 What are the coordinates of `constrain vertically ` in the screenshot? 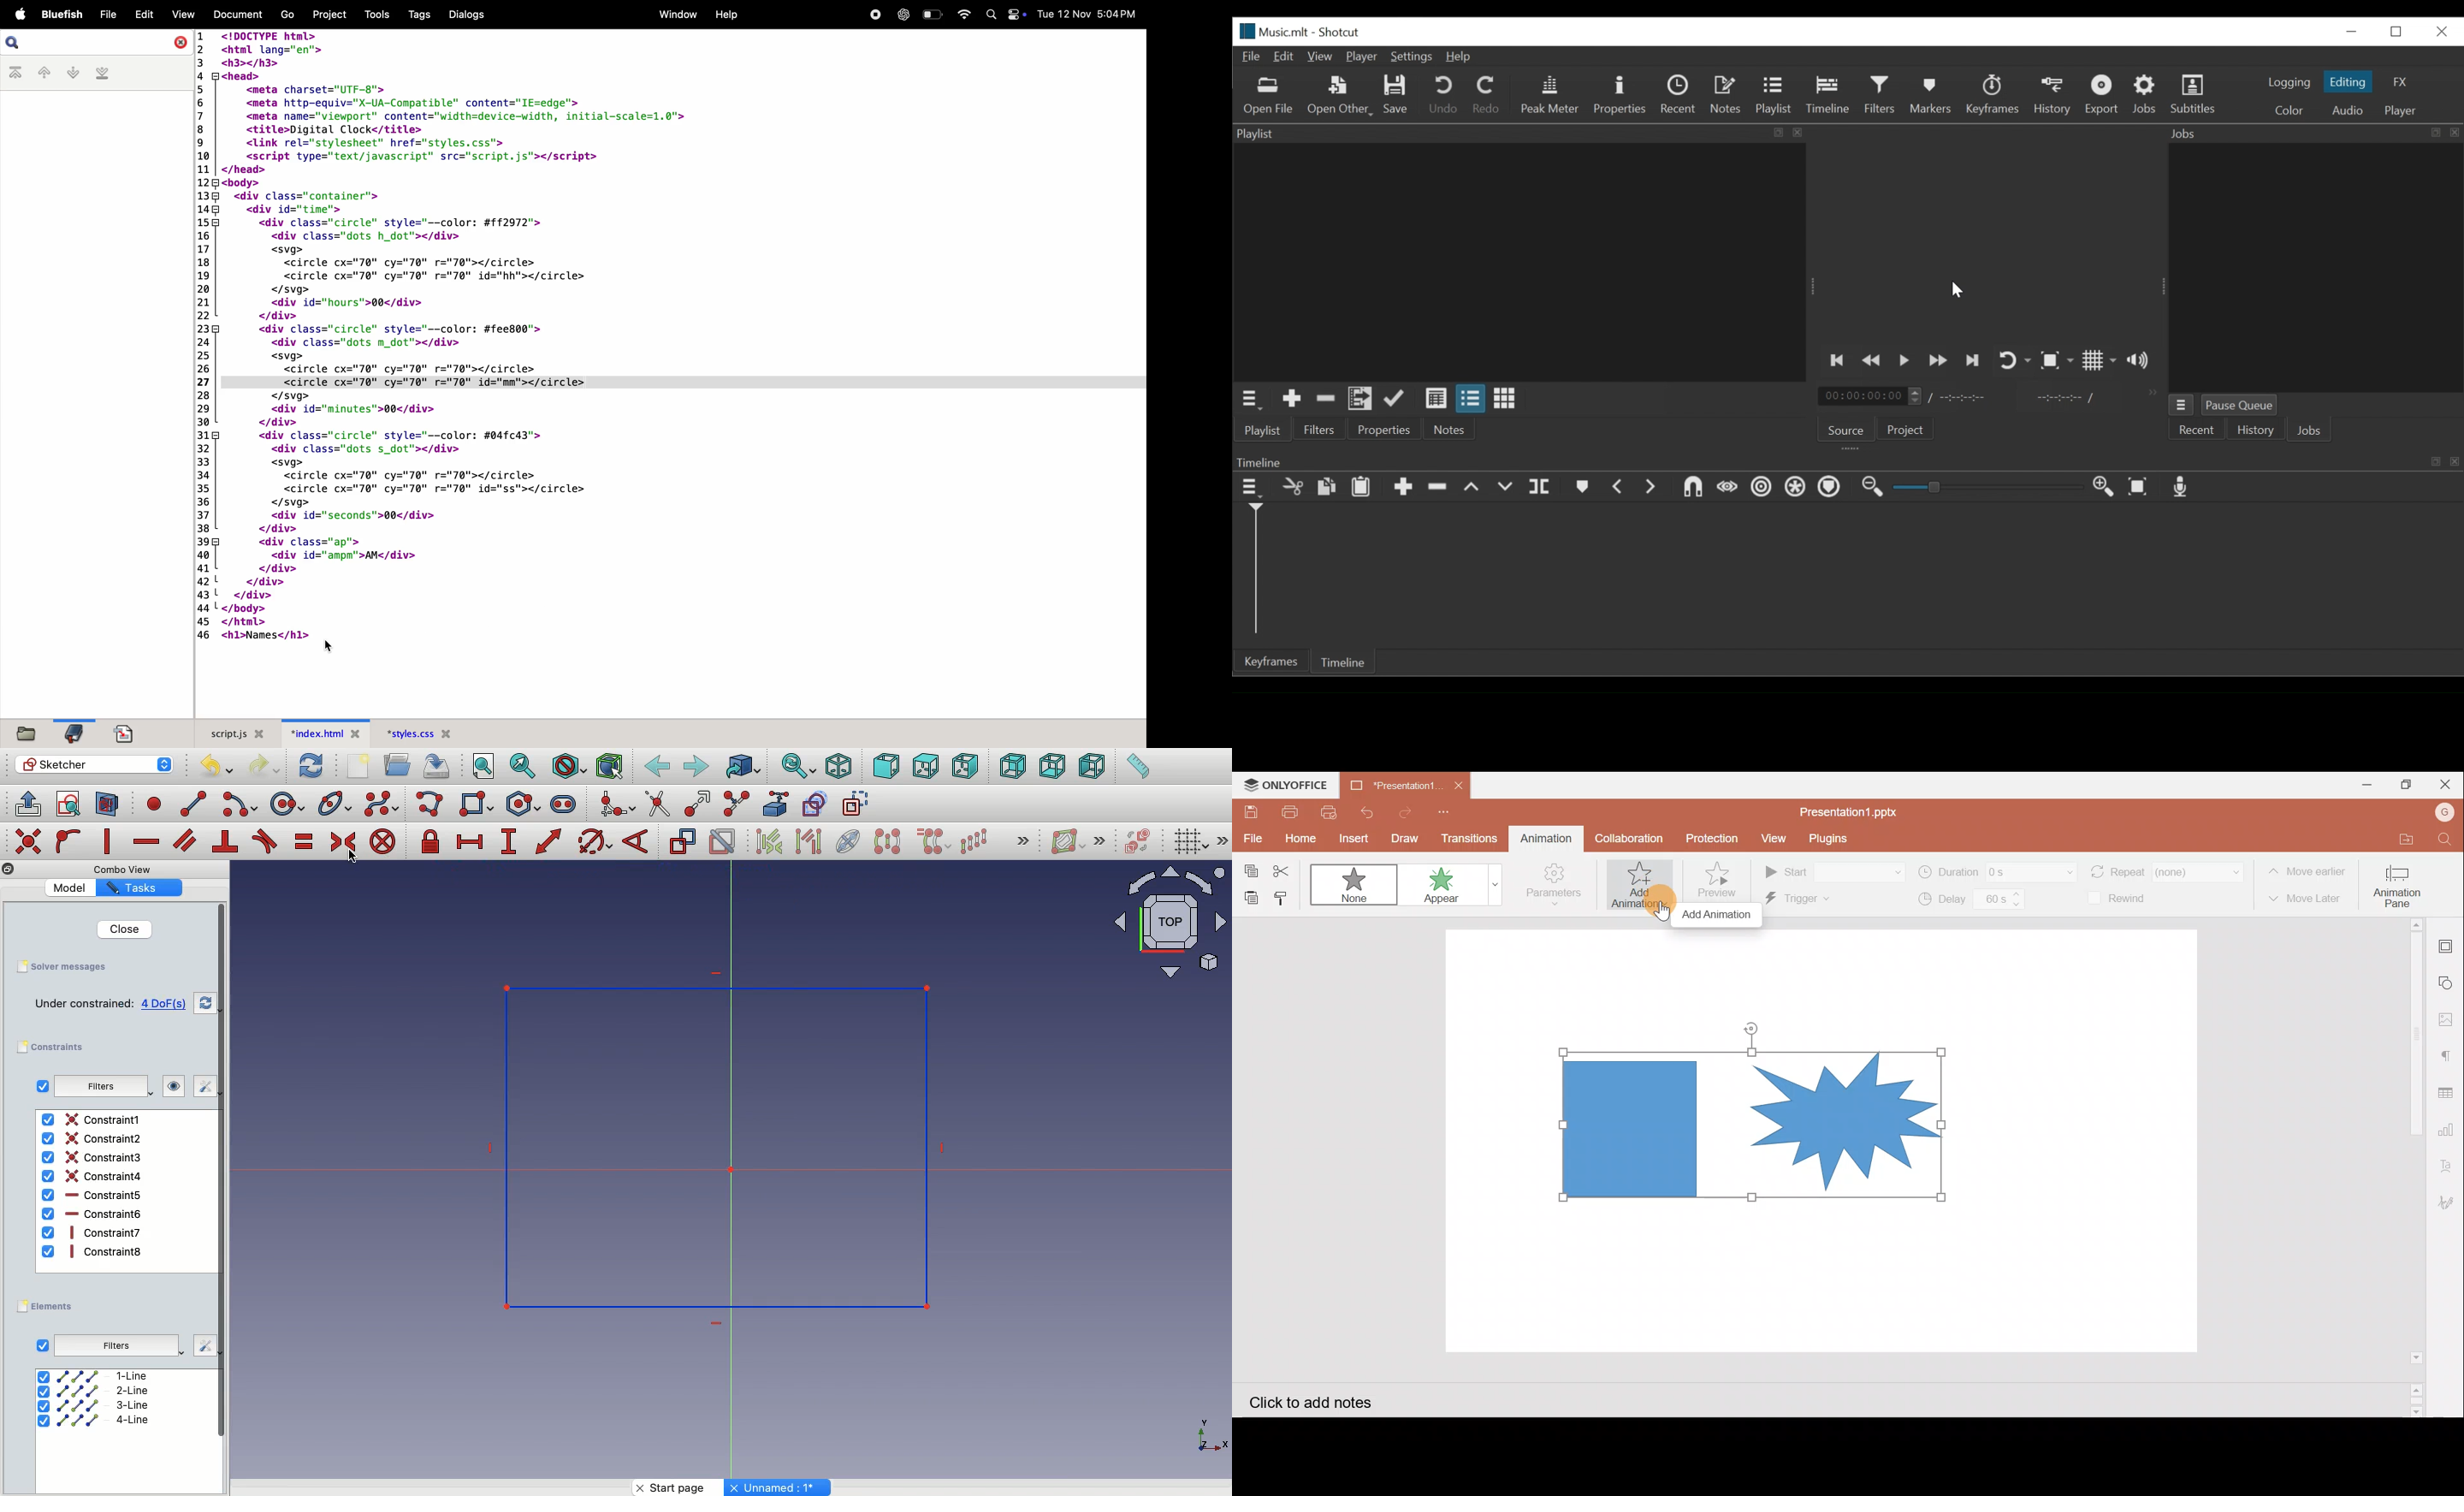 It's located at (111, 842).